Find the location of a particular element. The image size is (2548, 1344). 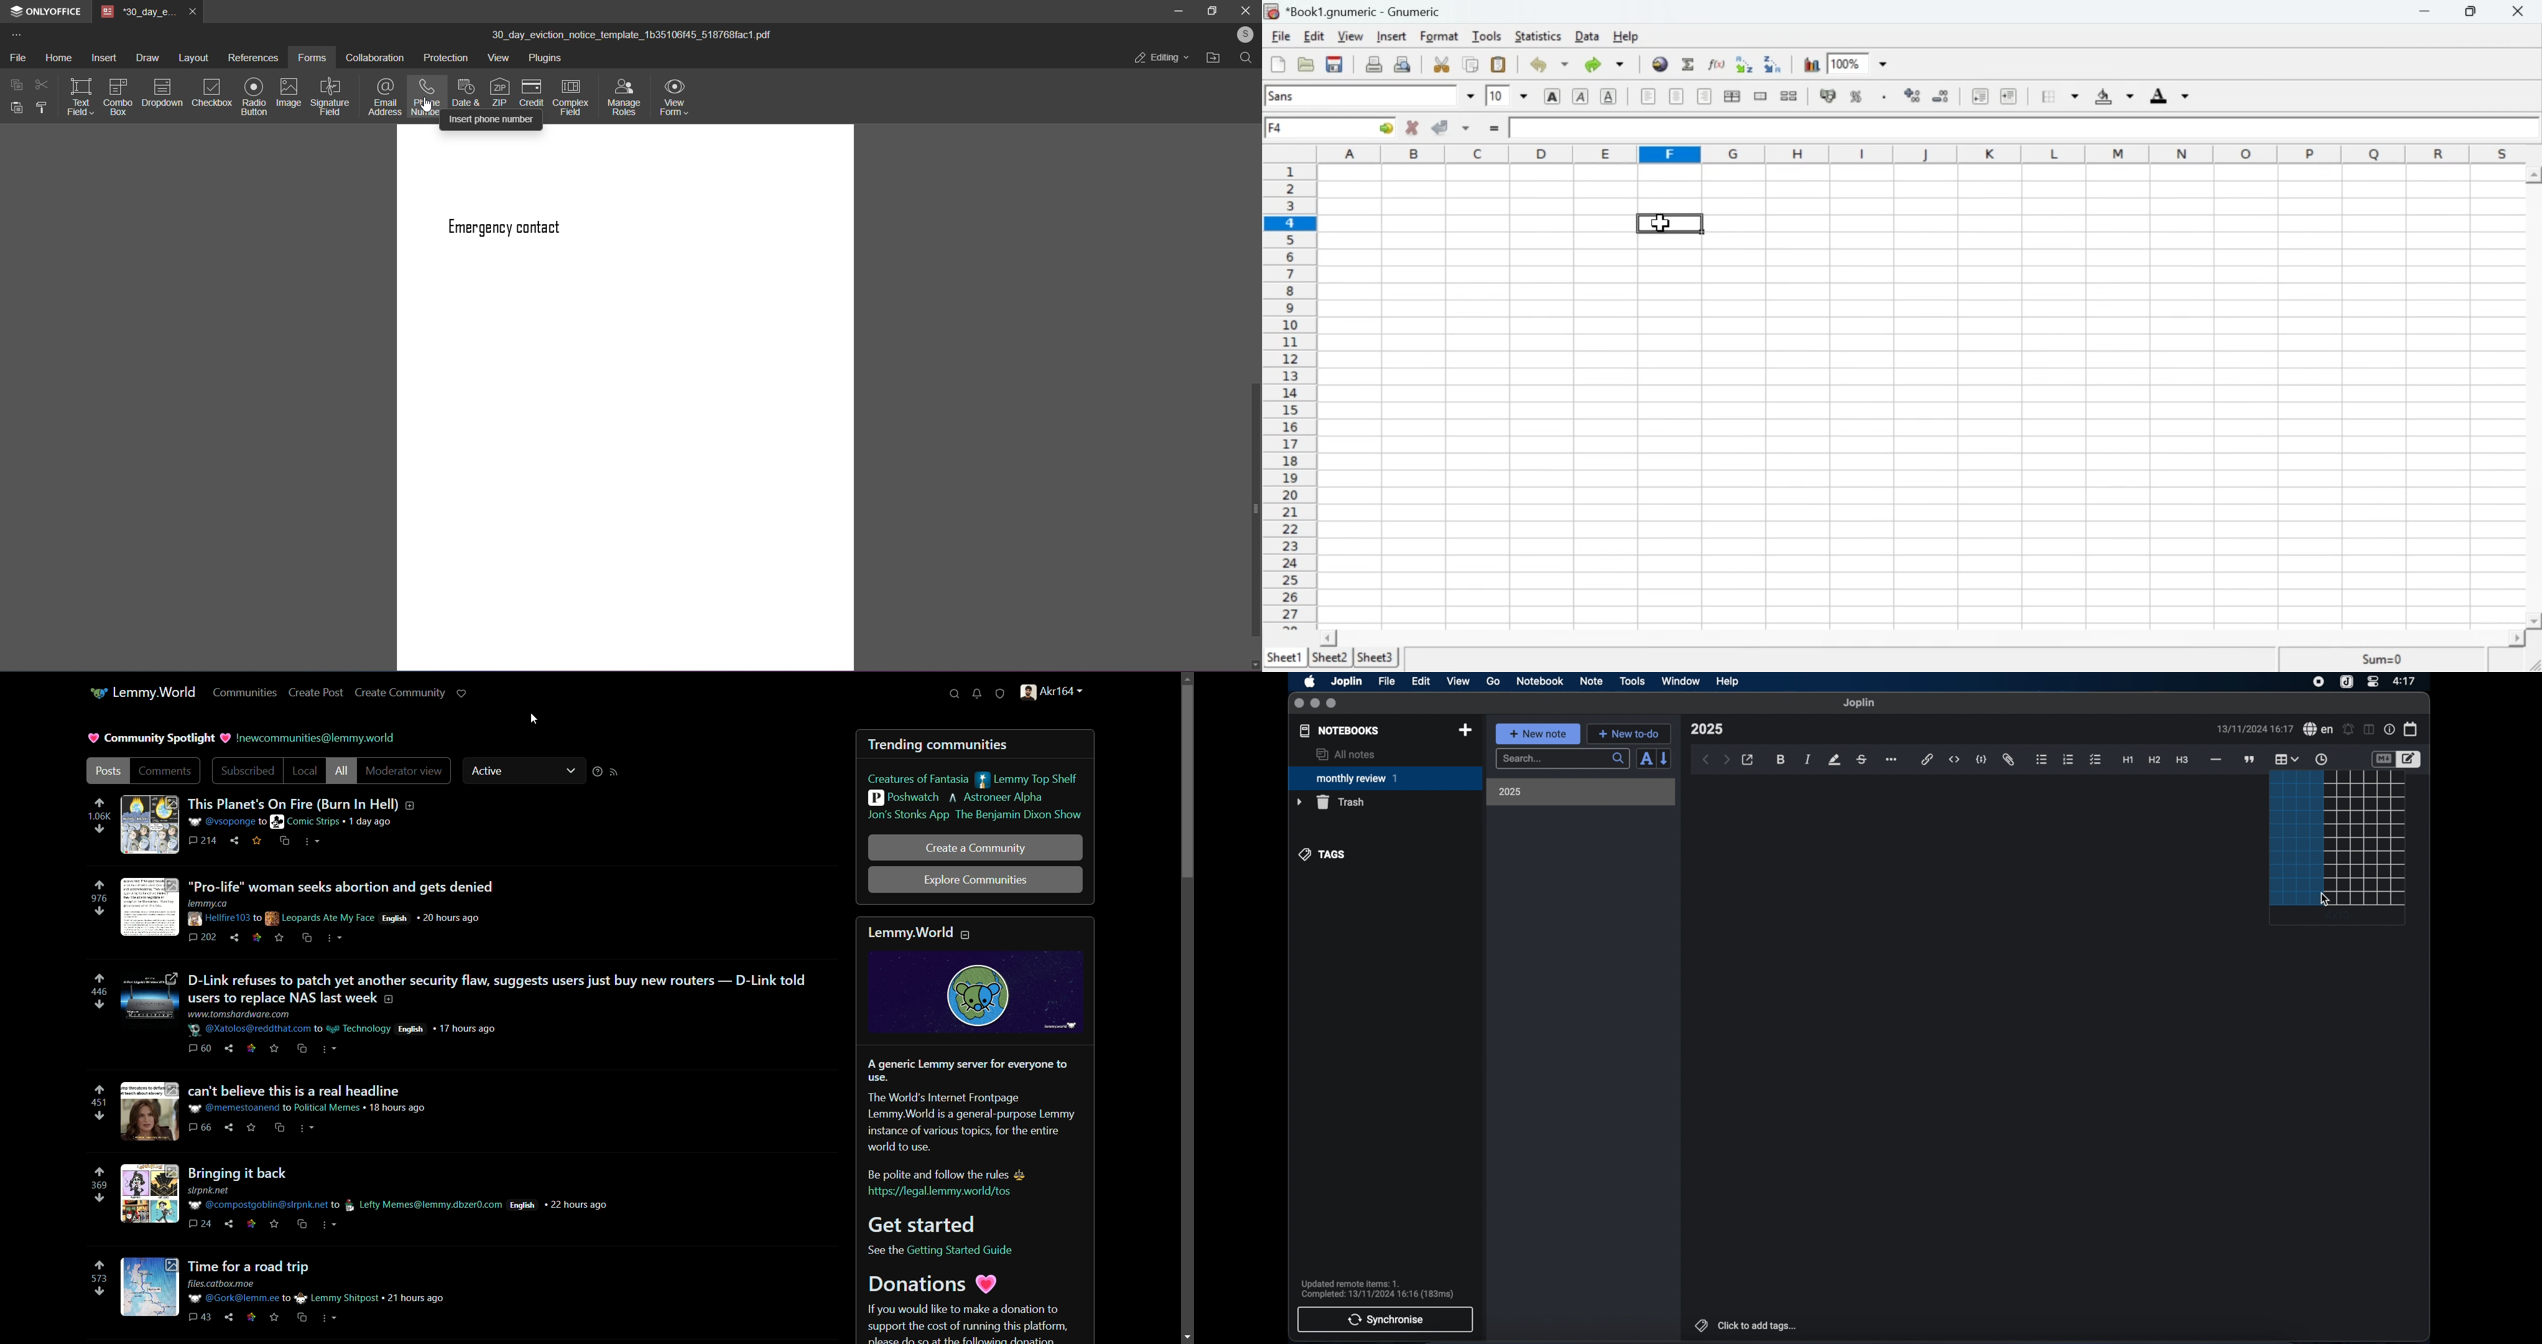

open in external editor is located at coordinates (1749, 760).